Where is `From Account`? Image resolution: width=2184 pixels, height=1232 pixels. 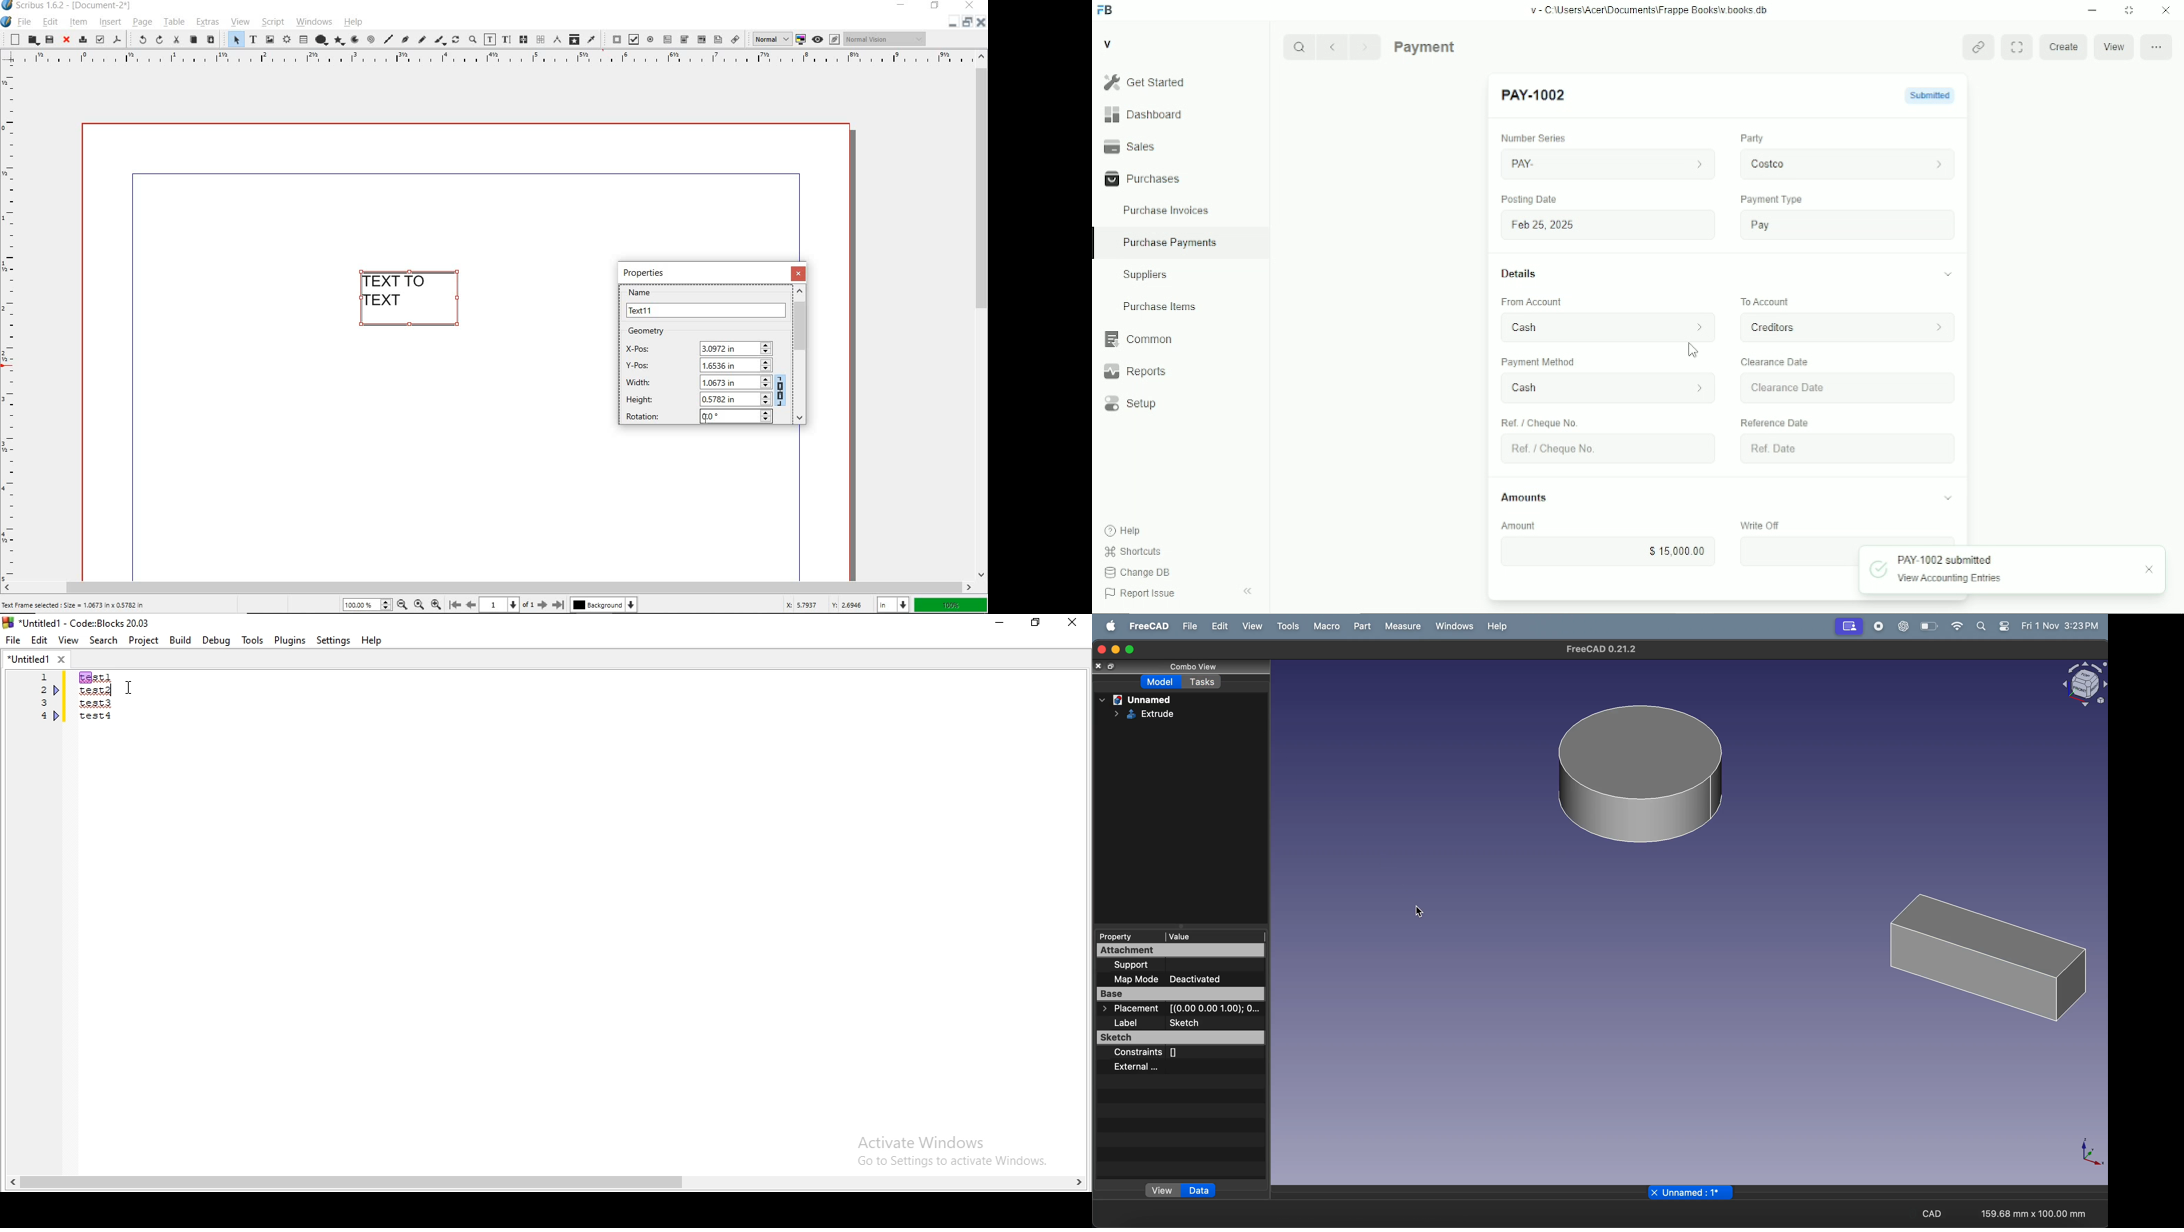 From Account is located at coordinates (1600, 325).